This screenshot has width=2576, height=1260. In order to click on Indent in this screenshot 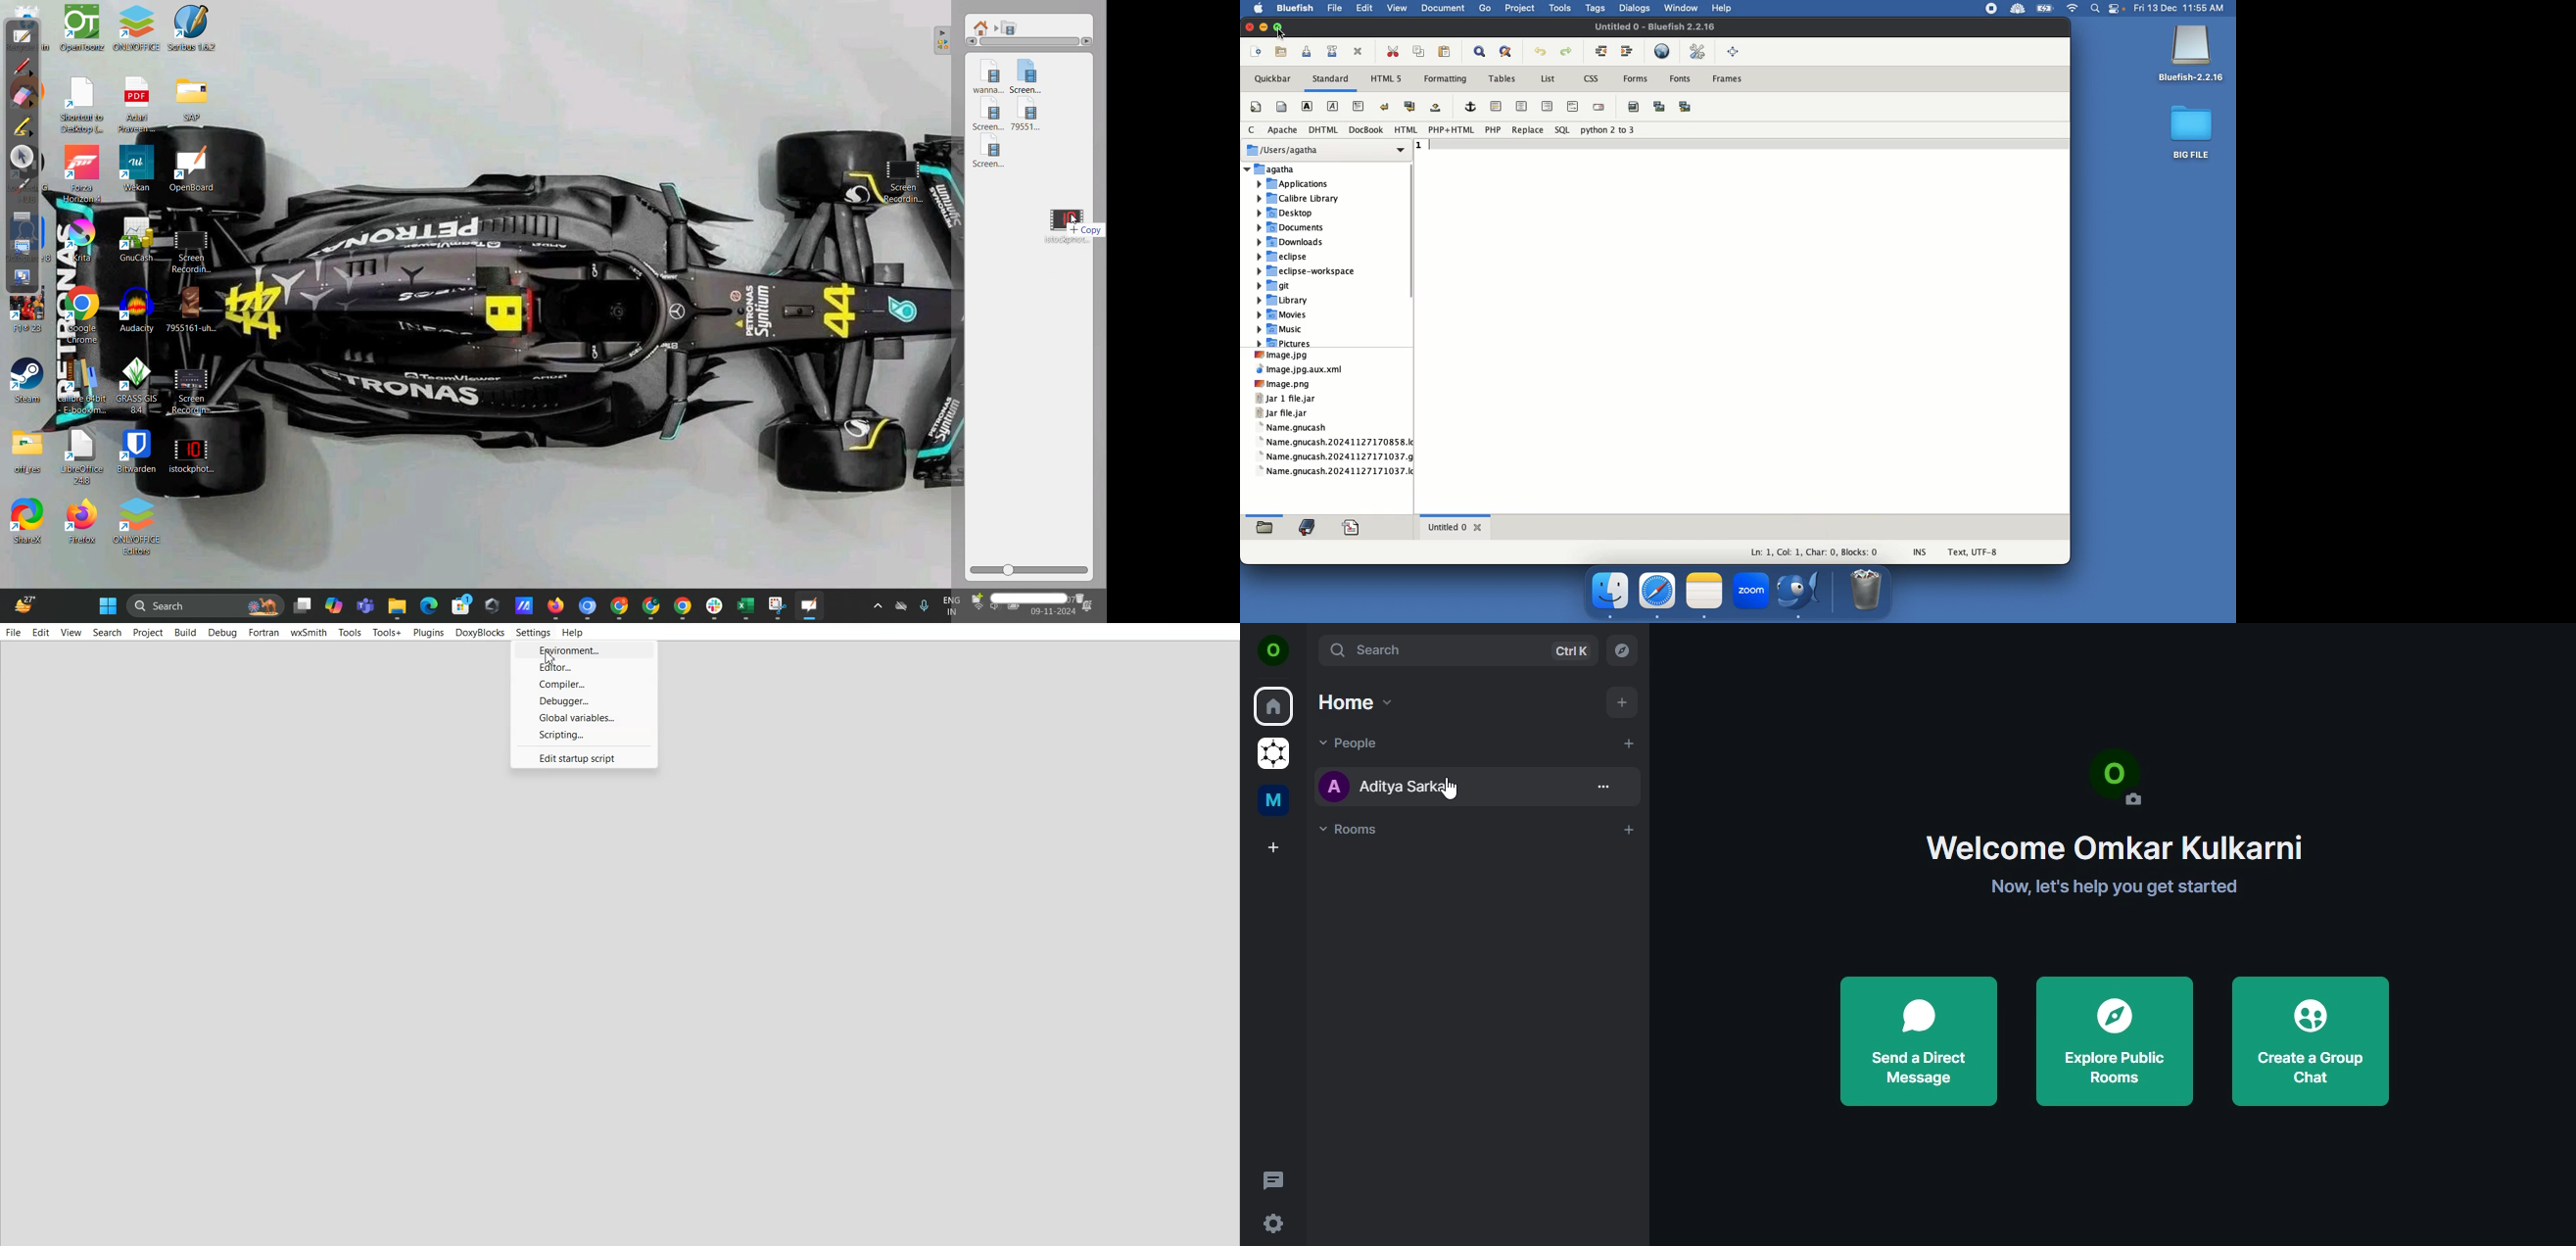, I will do `click(1628, 52)`.